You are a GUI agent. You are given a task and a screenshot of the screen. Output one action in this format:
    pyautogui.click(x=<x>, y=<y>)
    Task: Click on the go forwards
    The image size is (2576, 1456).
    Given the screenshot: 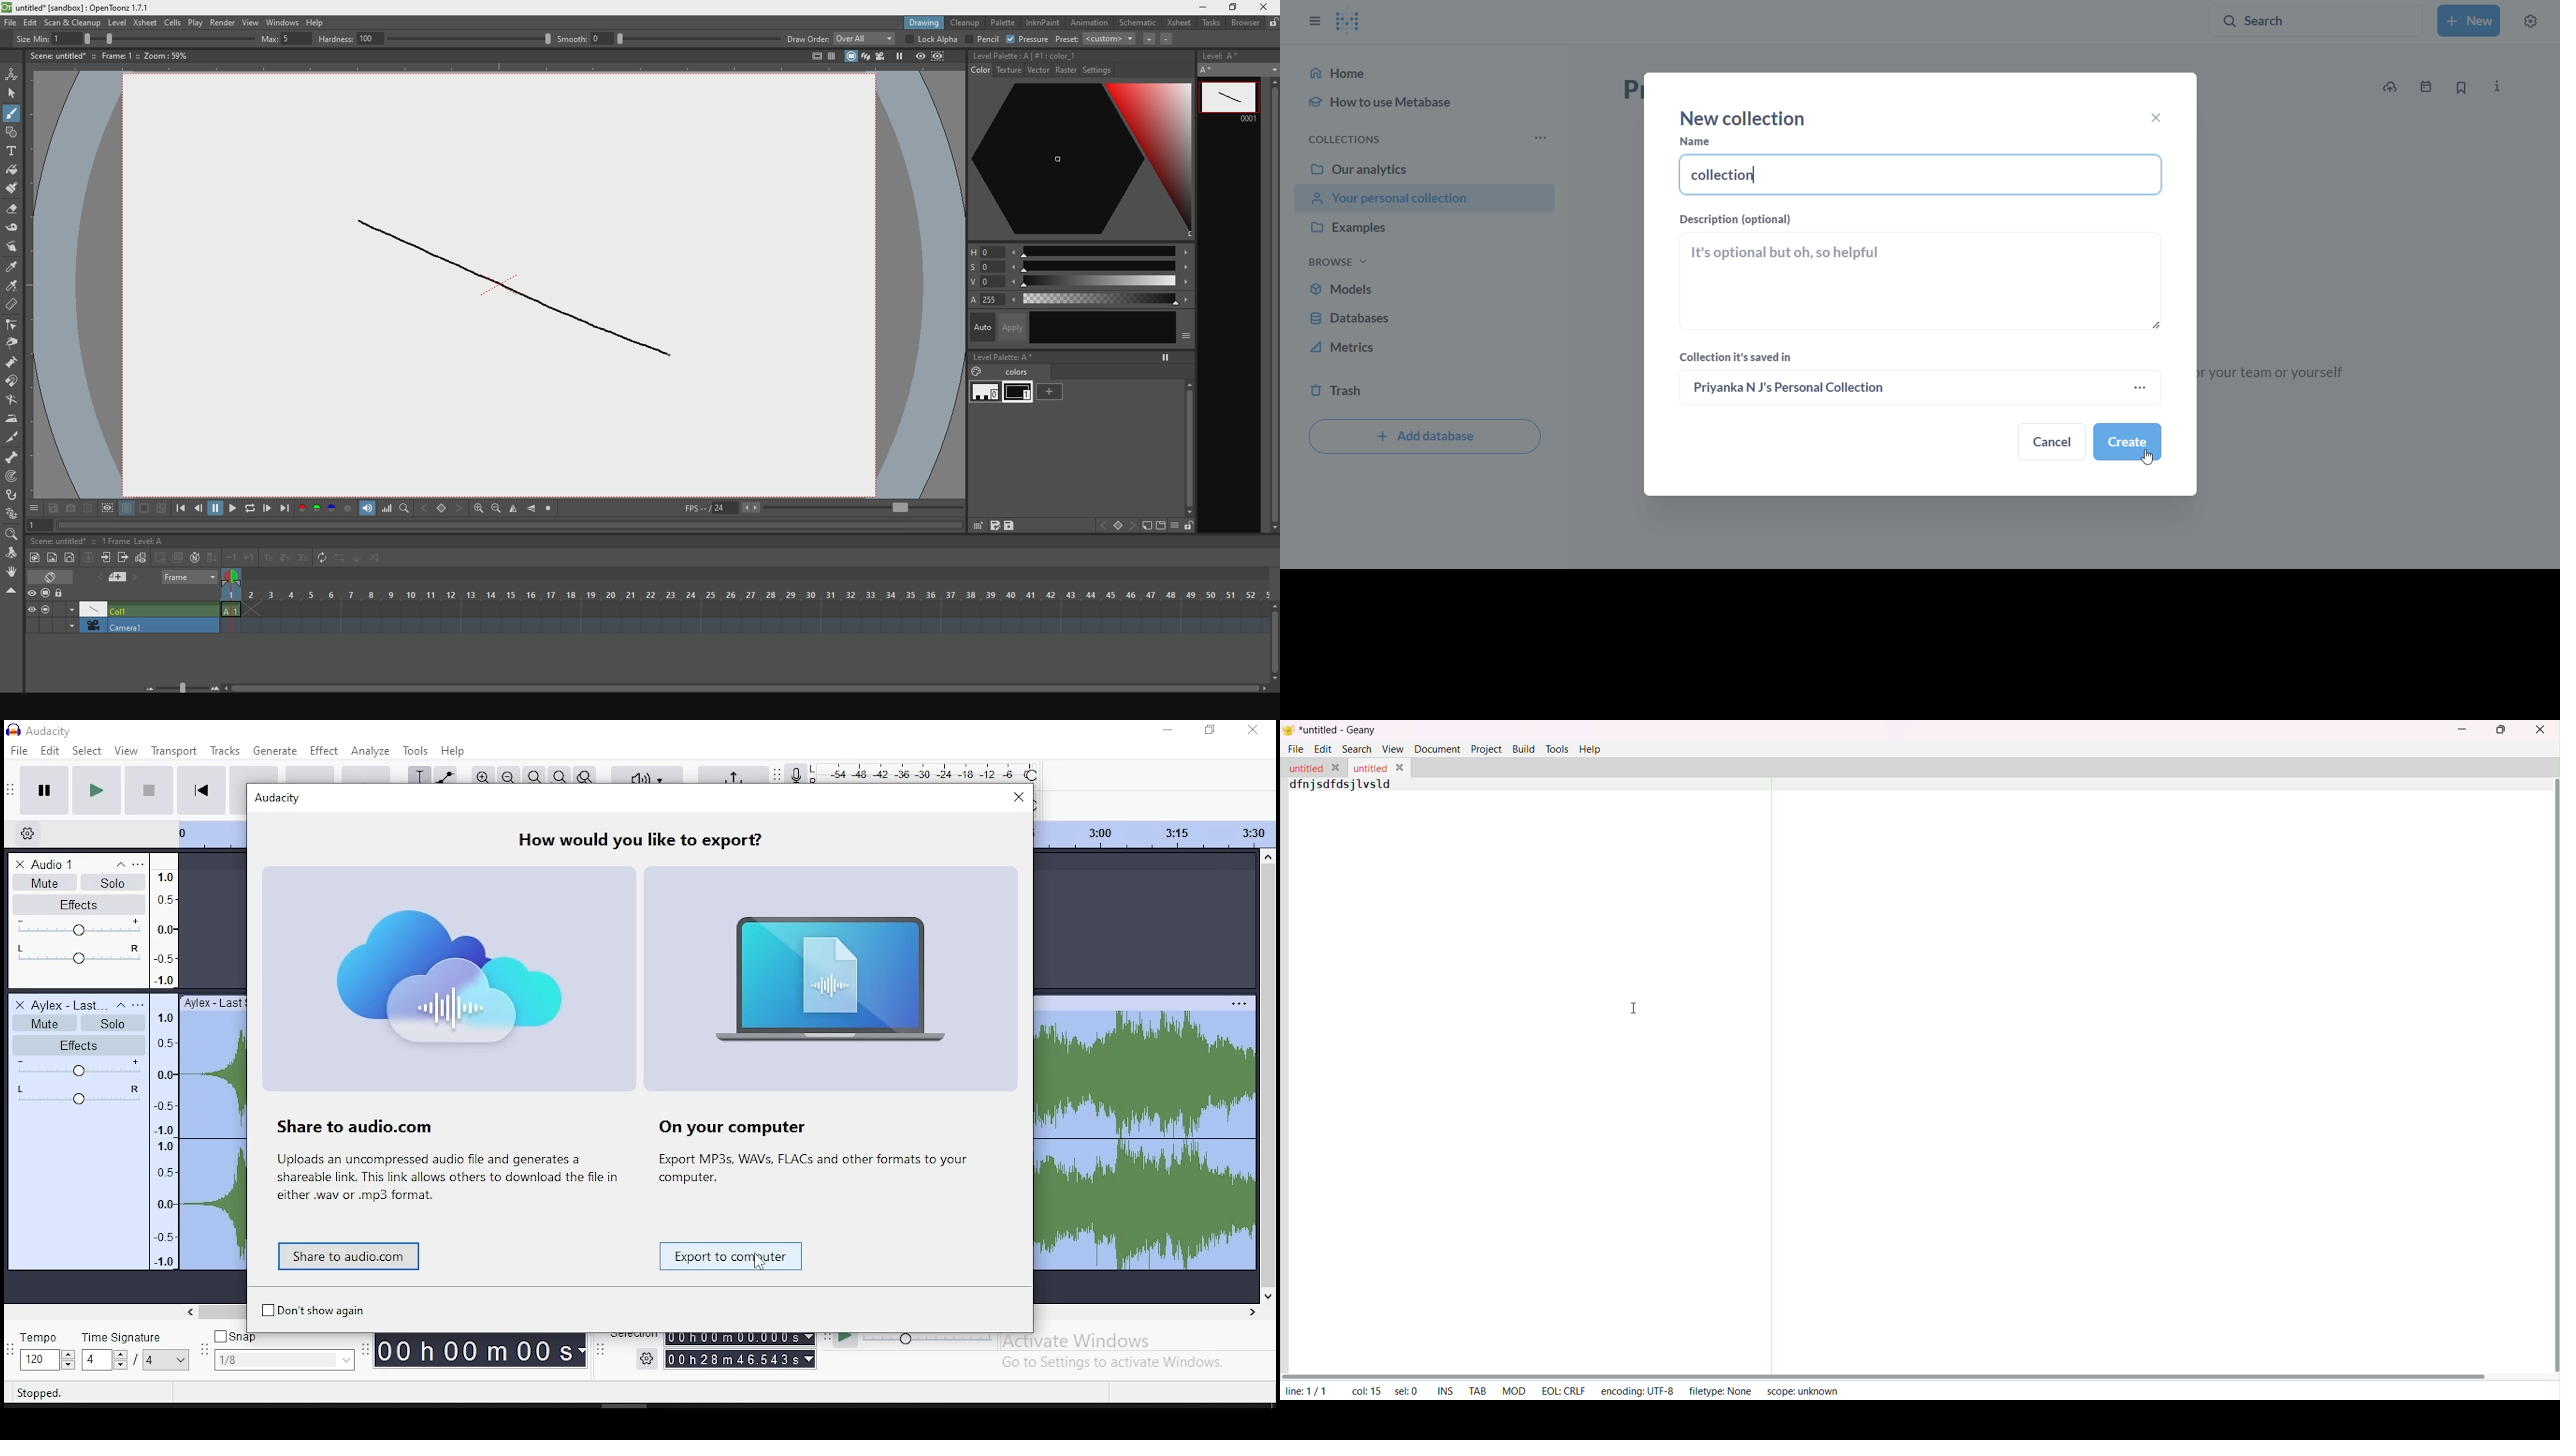 What is the action you would take?
    pyautogui.click(x=269, y=509)
    